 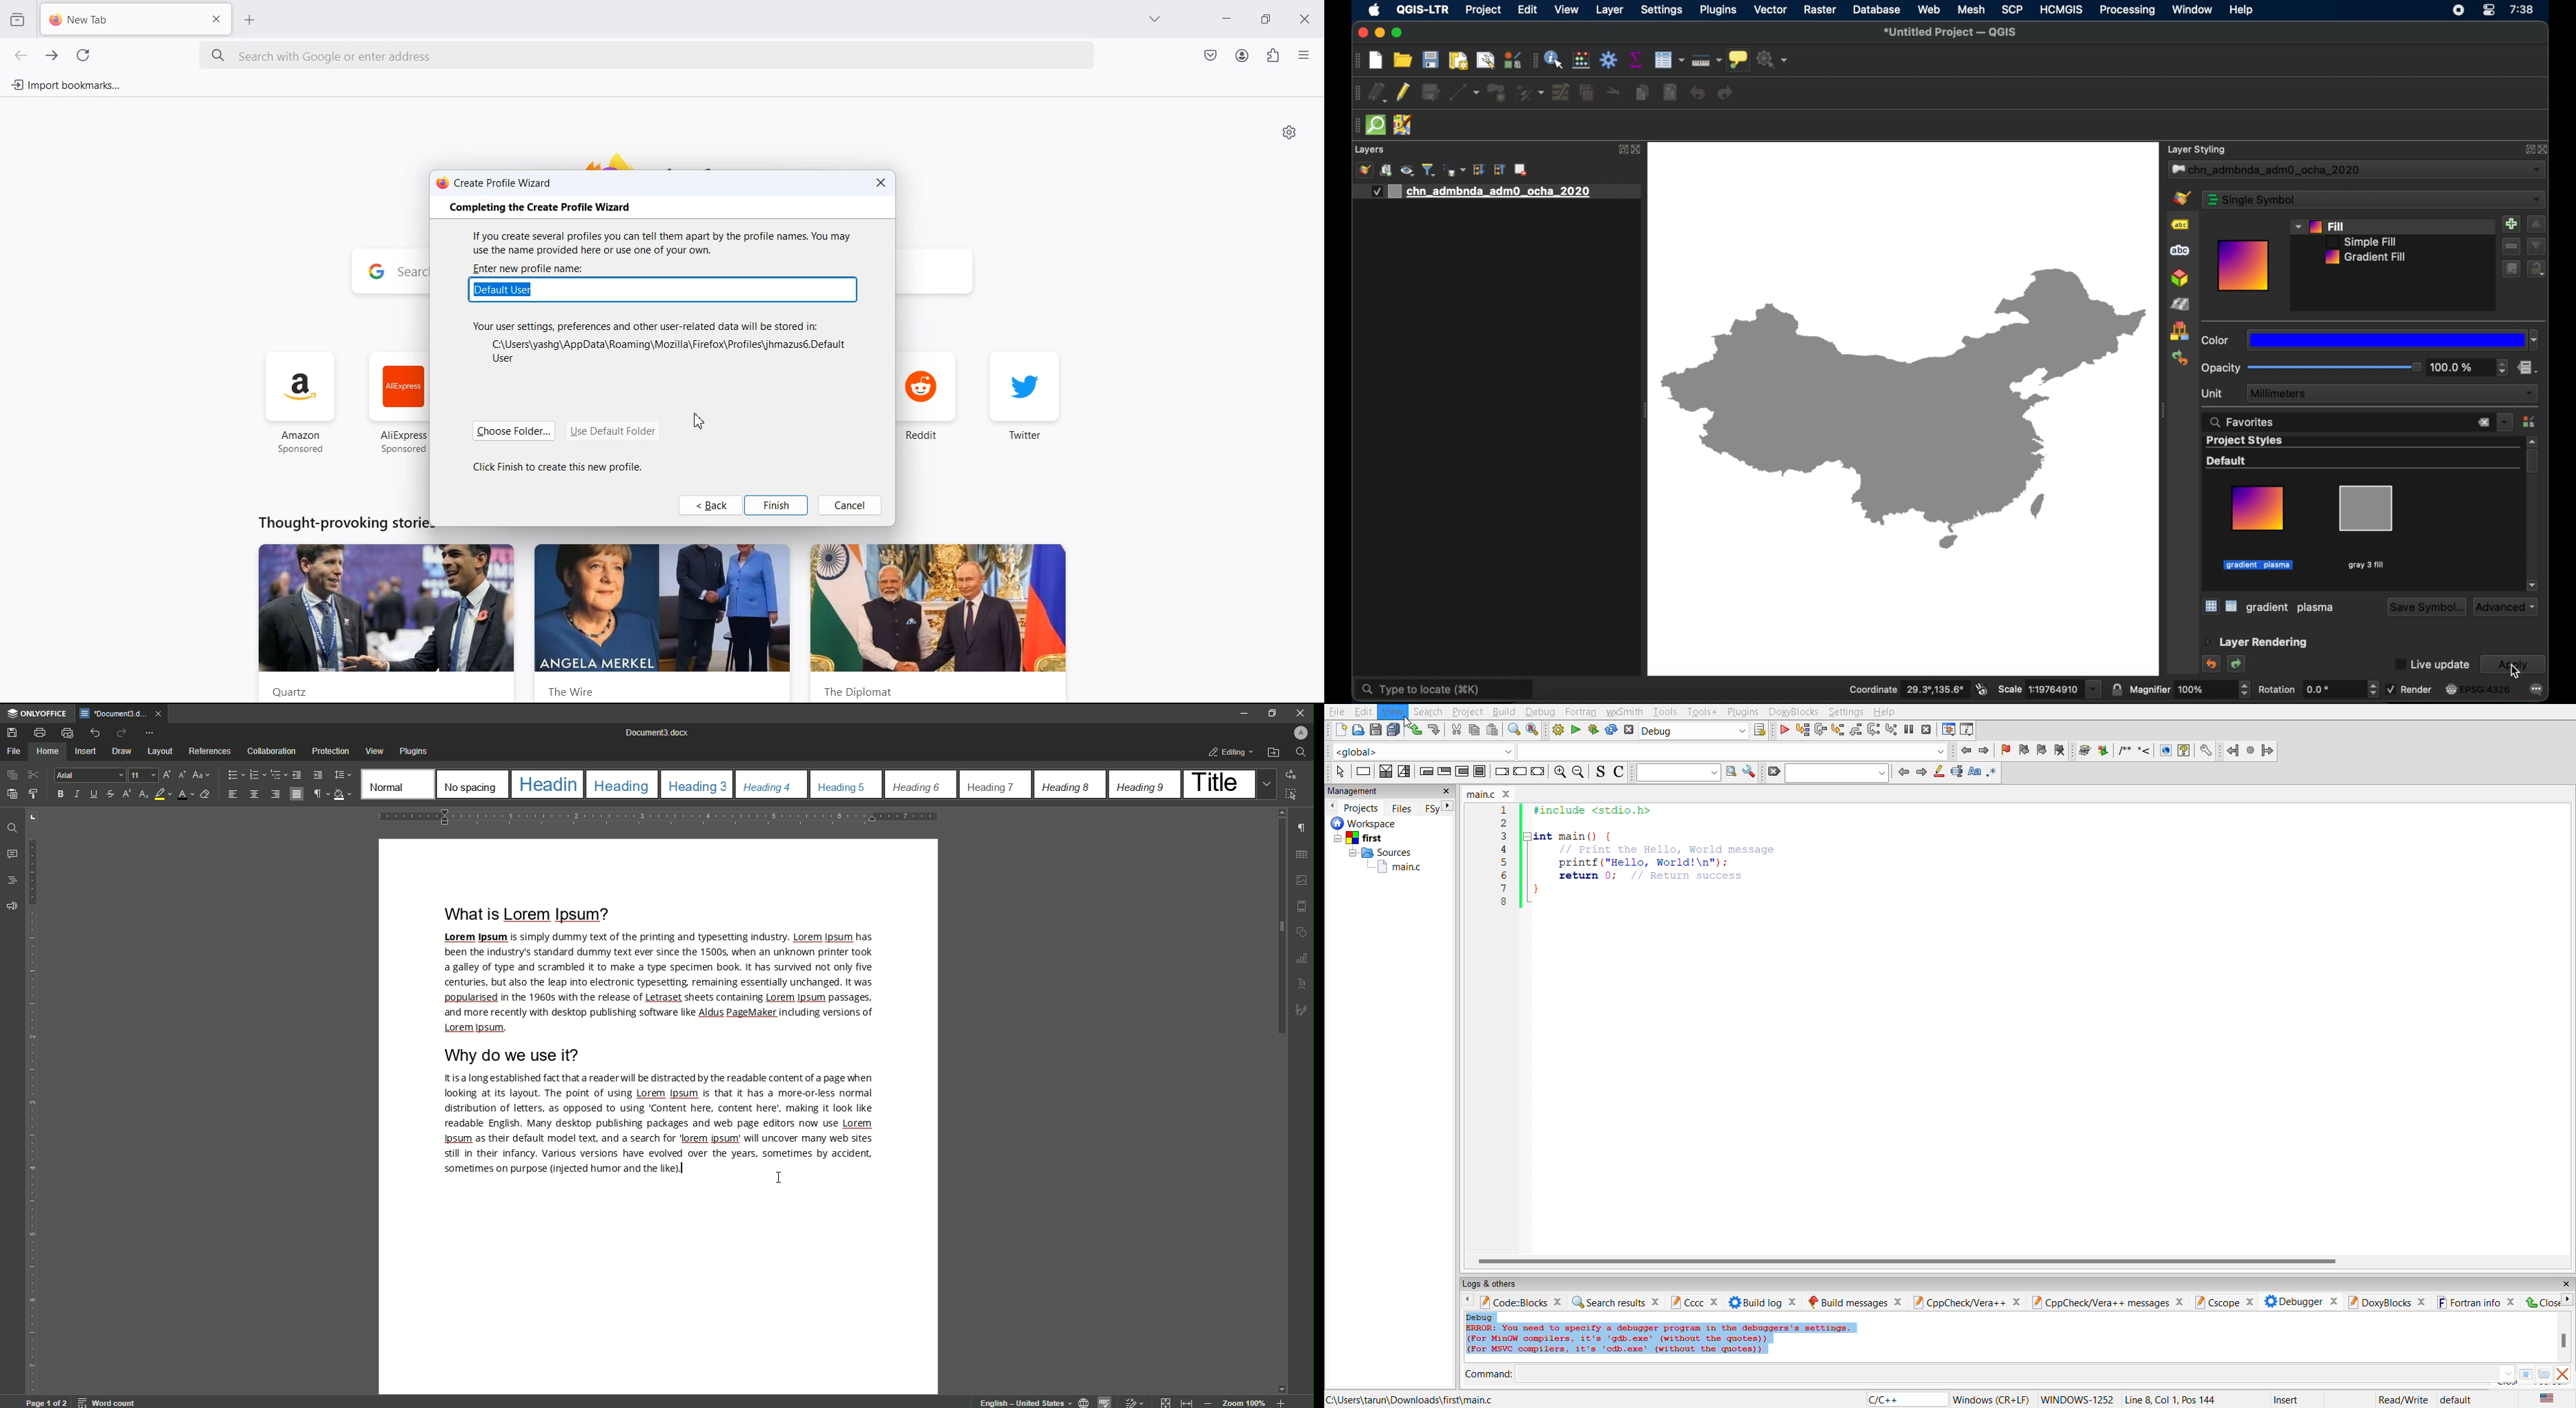 I want to click on Increase Indent, so click(x=320, y=775).